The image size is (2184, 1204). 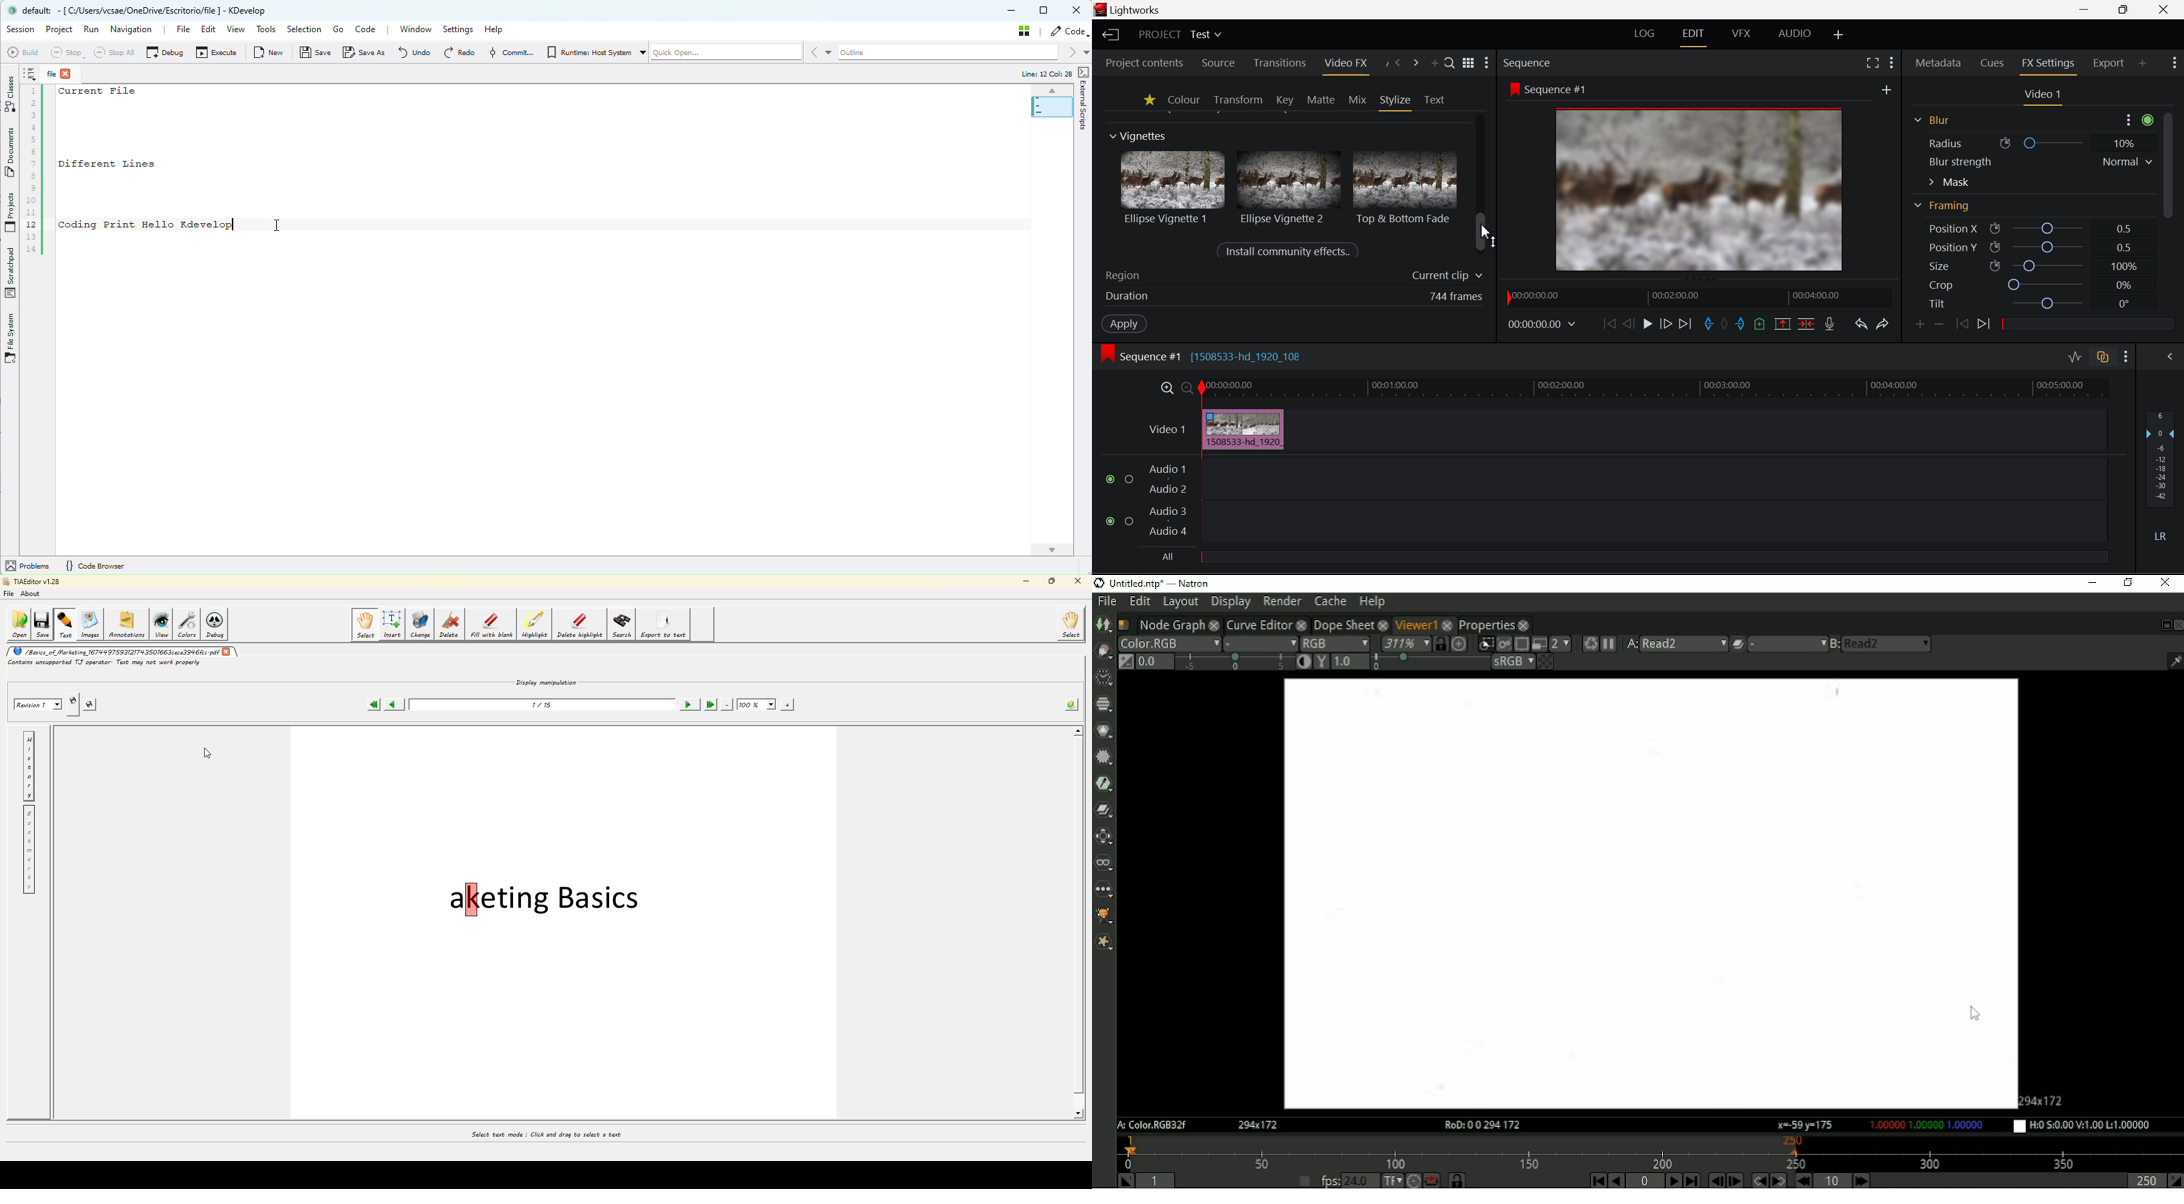 What do you see at coordinates (1794, 34) in the screenshot?
I see `AUDIO Layout` at bounding box center [1794, 34].